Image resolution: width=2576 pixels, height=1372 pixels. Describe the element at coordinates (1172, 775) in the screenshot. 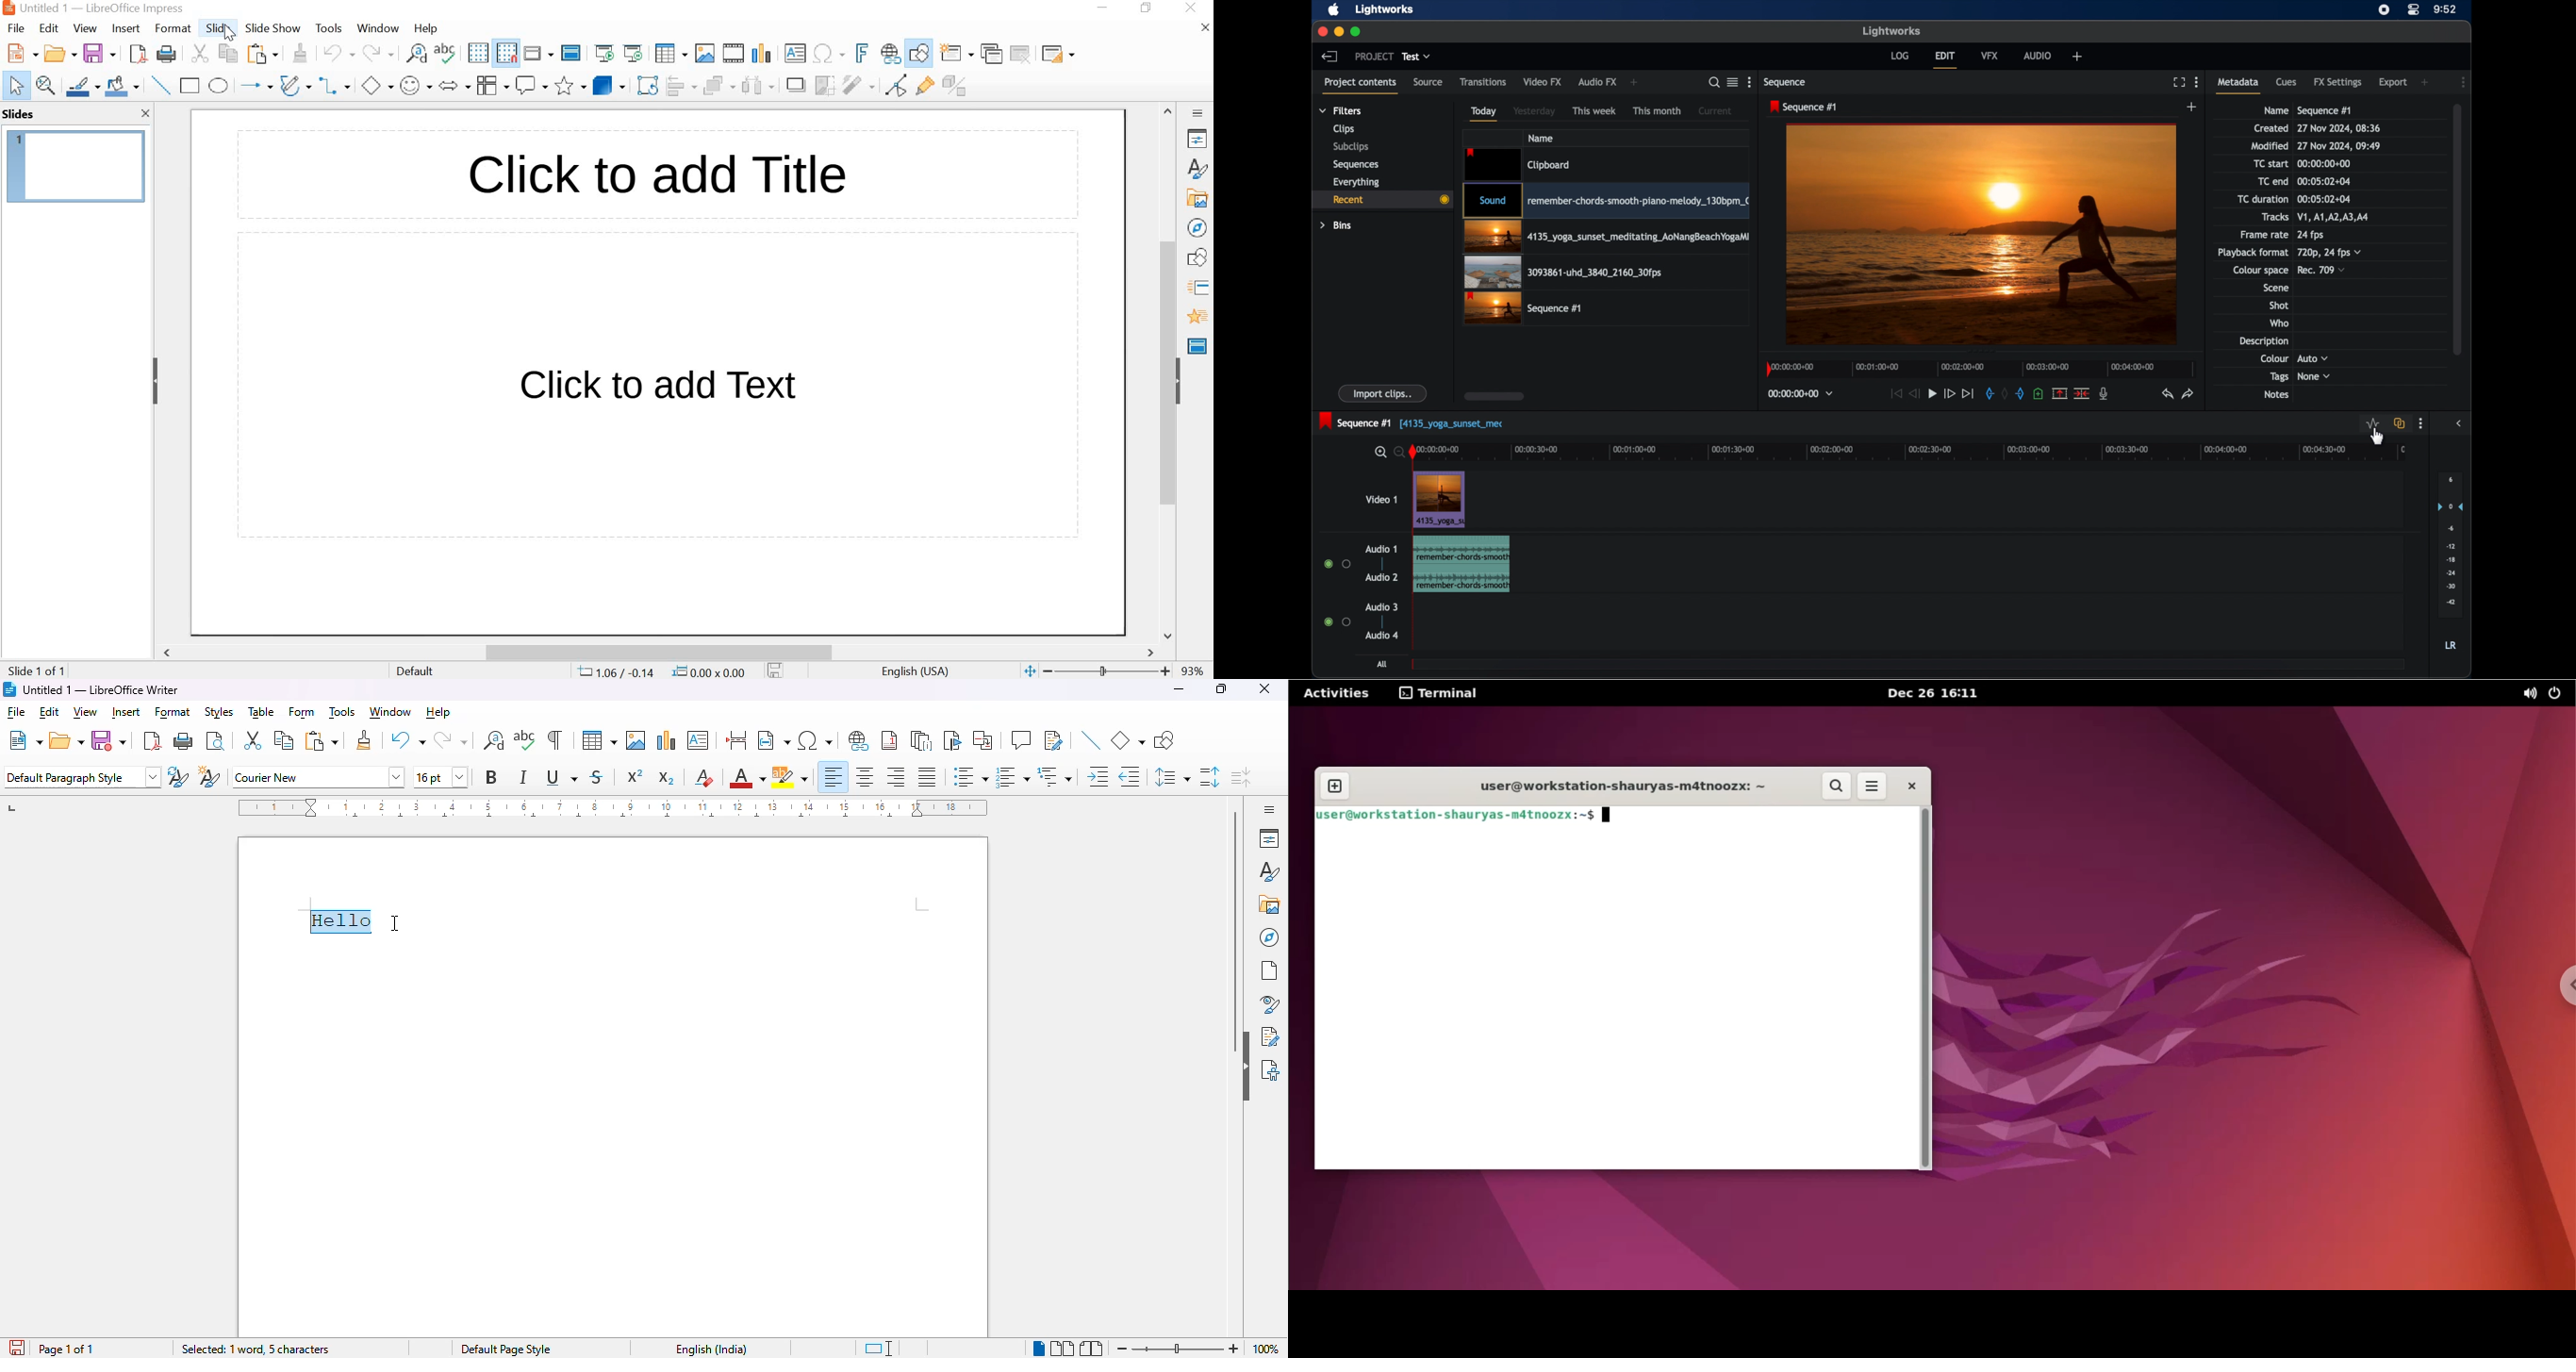

I see `set line spacing` at that location.